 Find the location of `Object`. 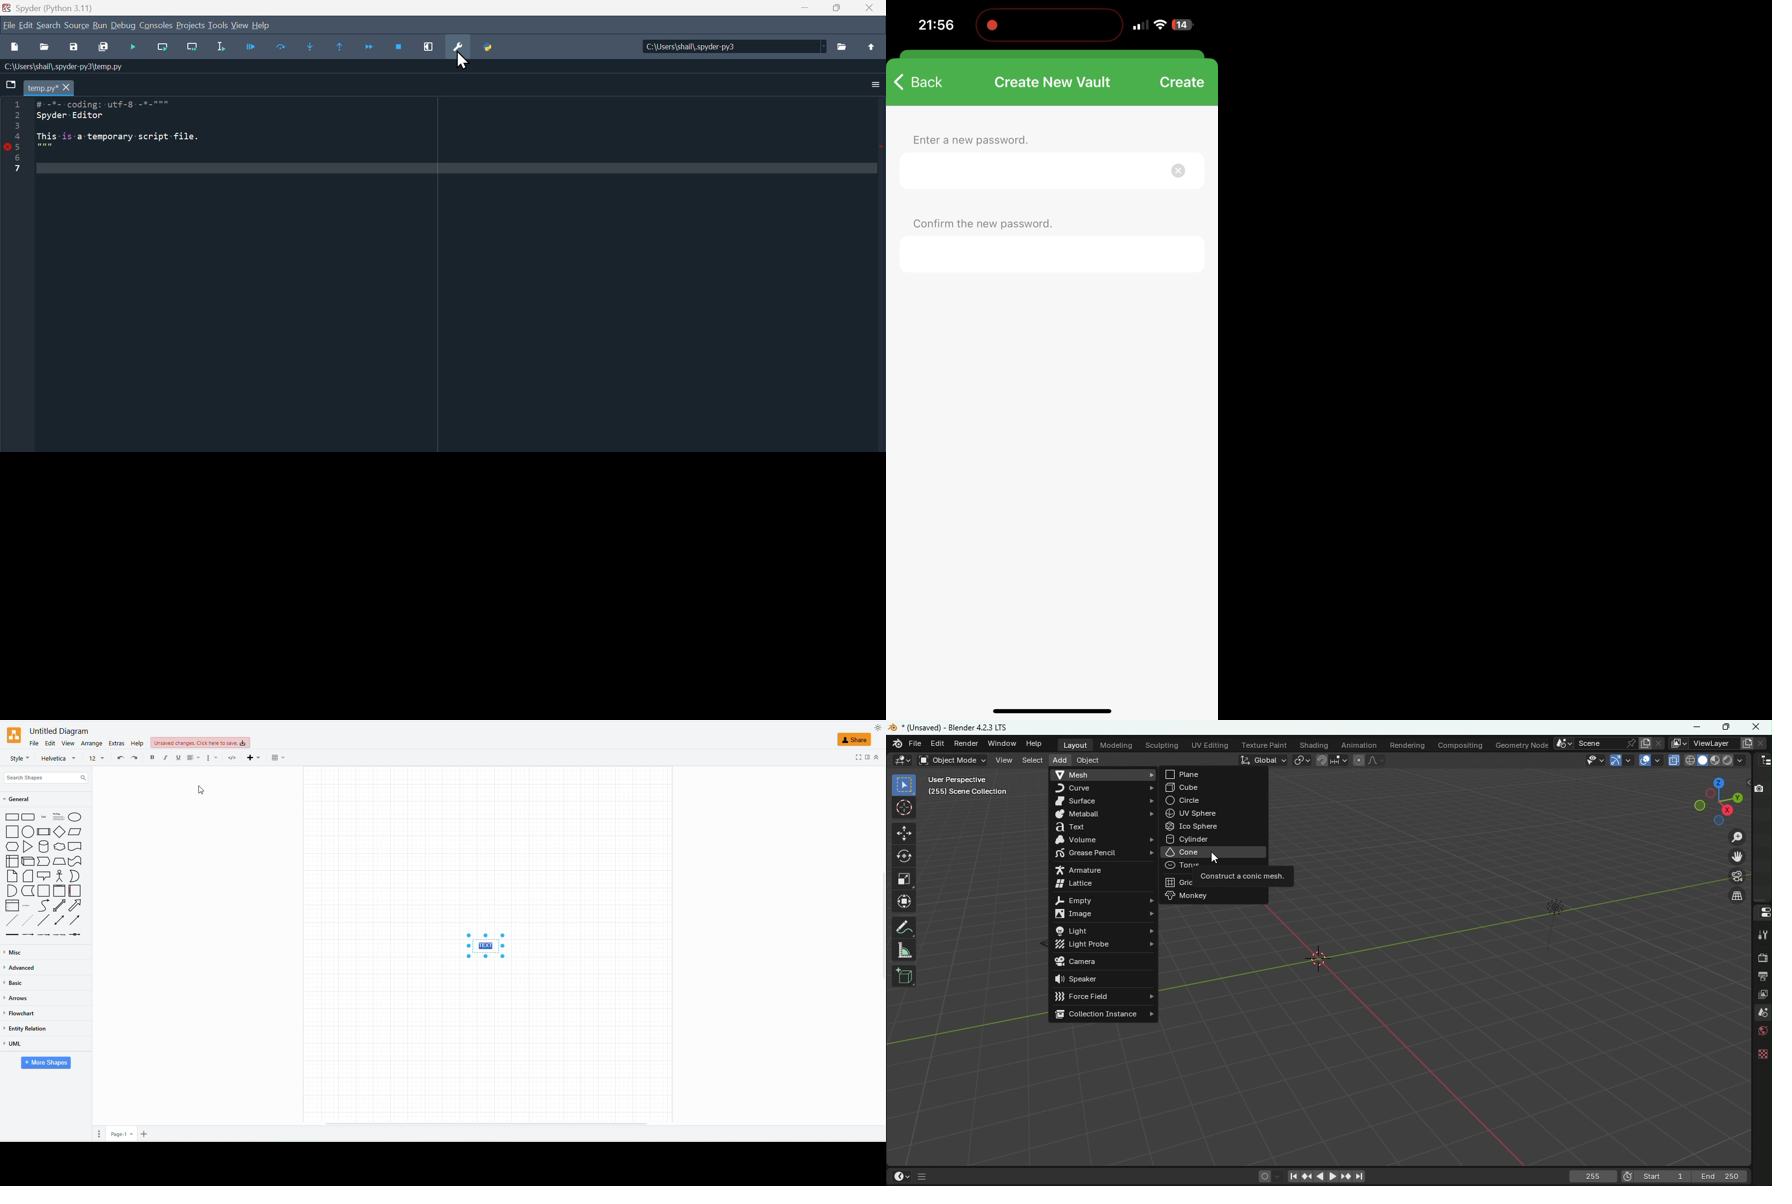

Object is located at coordinates (1090, 762).